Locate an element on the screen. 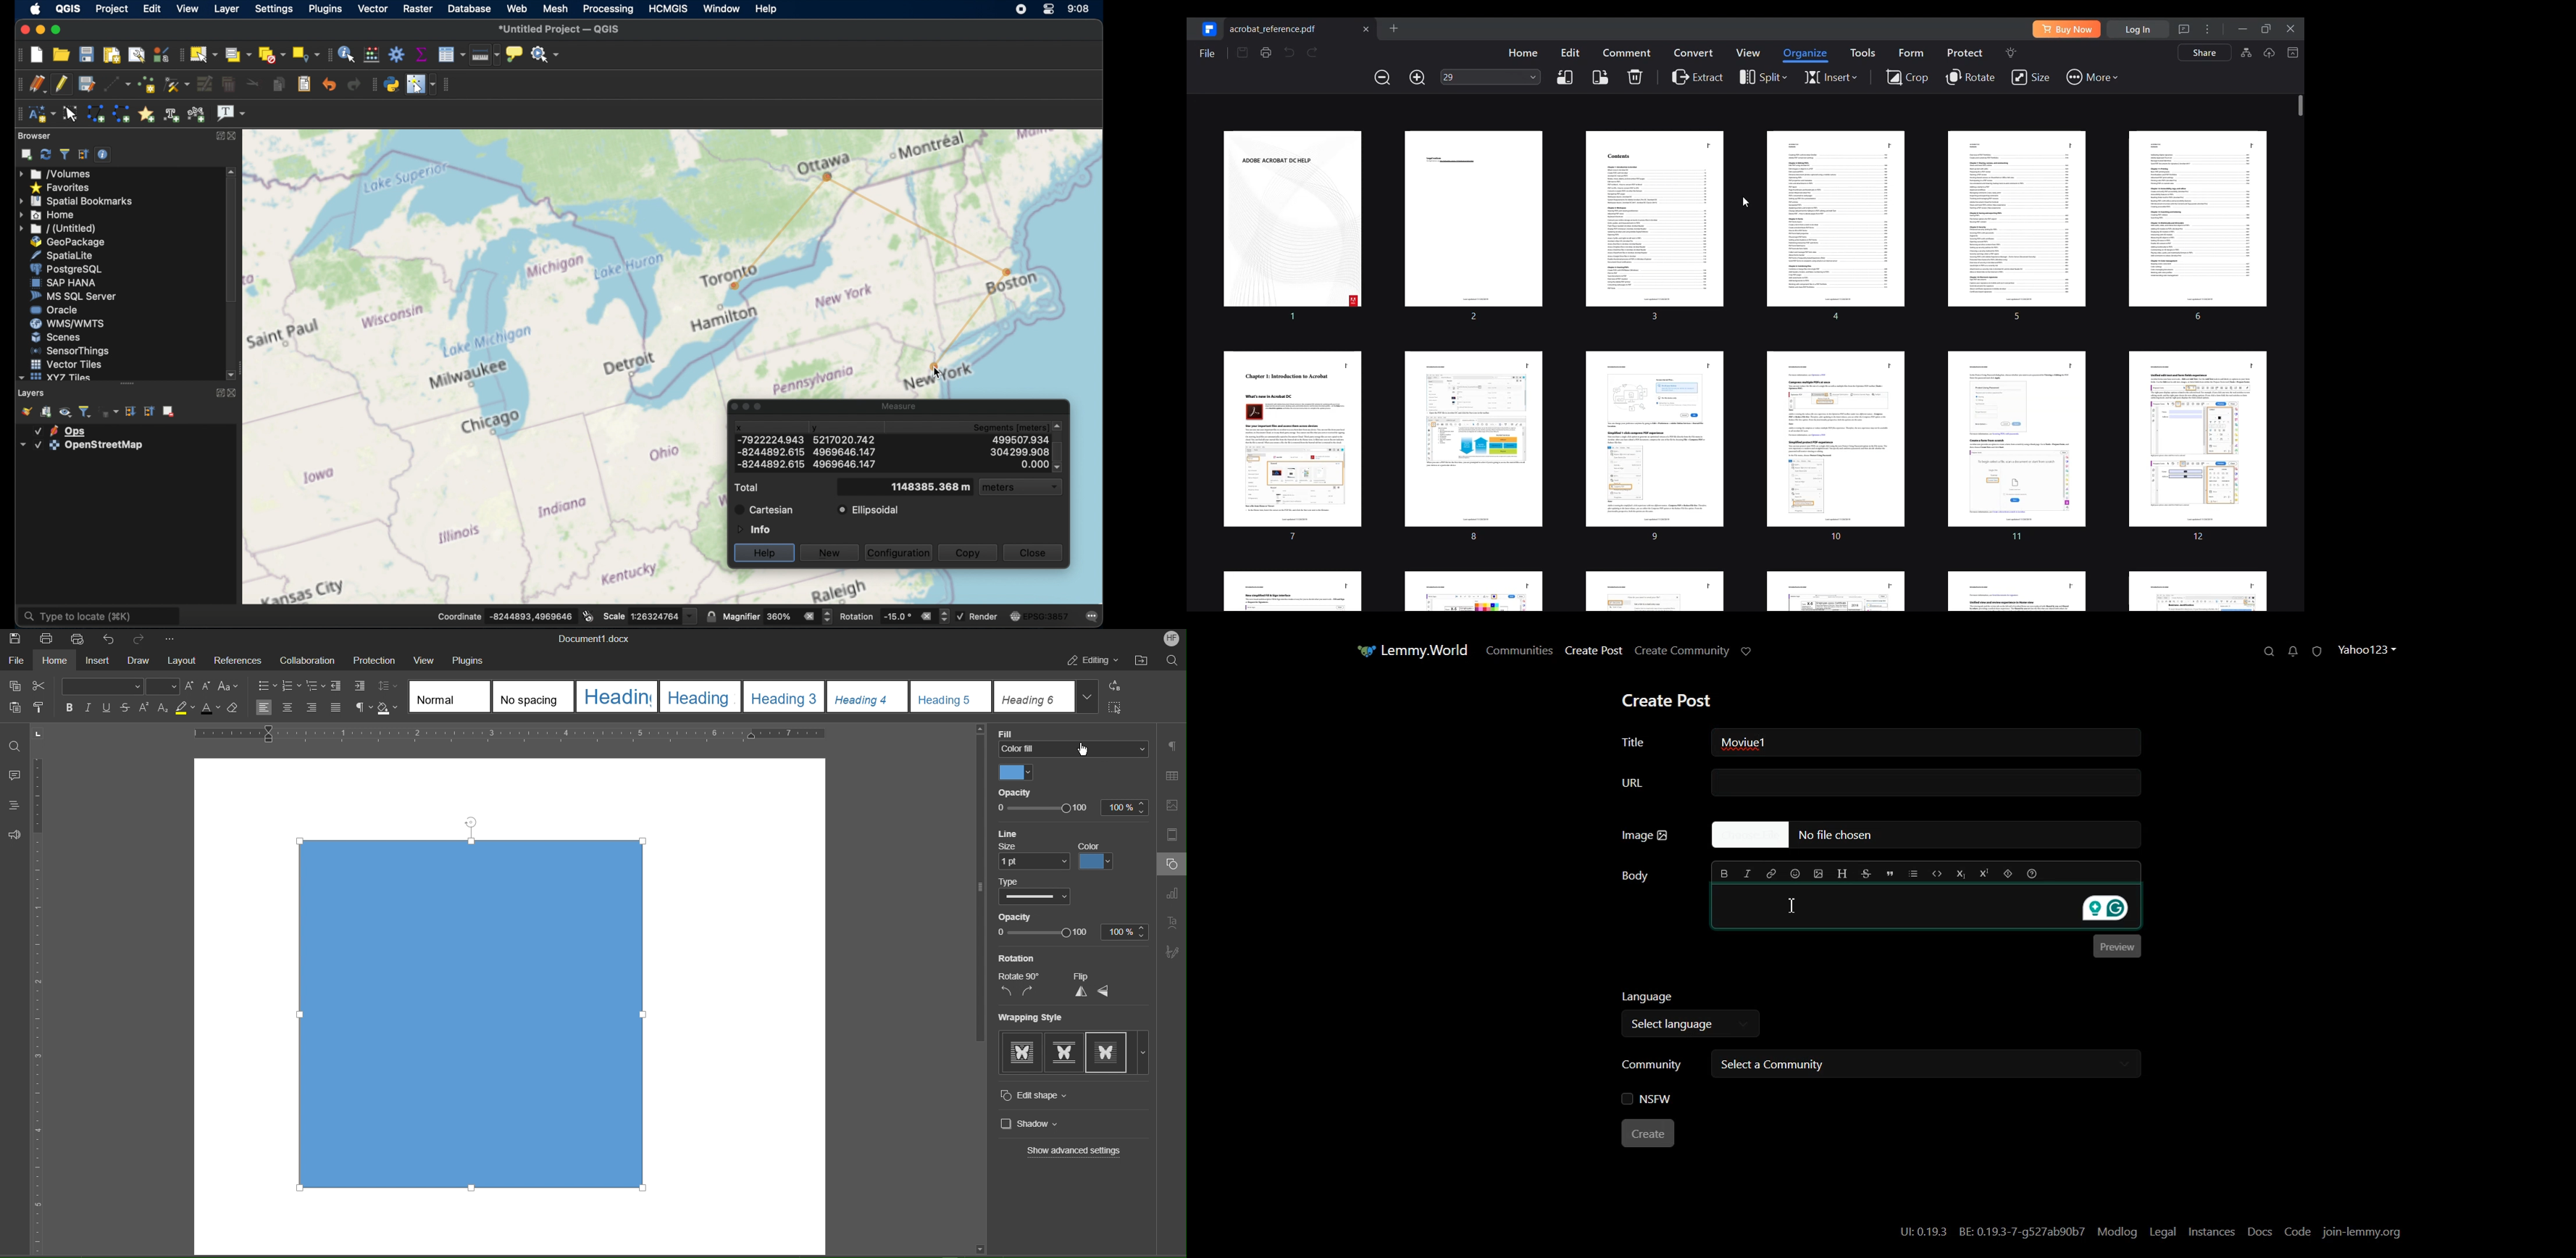 The height and width of the screenshot is (1260, 2576). rotation is located at coordinates (894, 615).